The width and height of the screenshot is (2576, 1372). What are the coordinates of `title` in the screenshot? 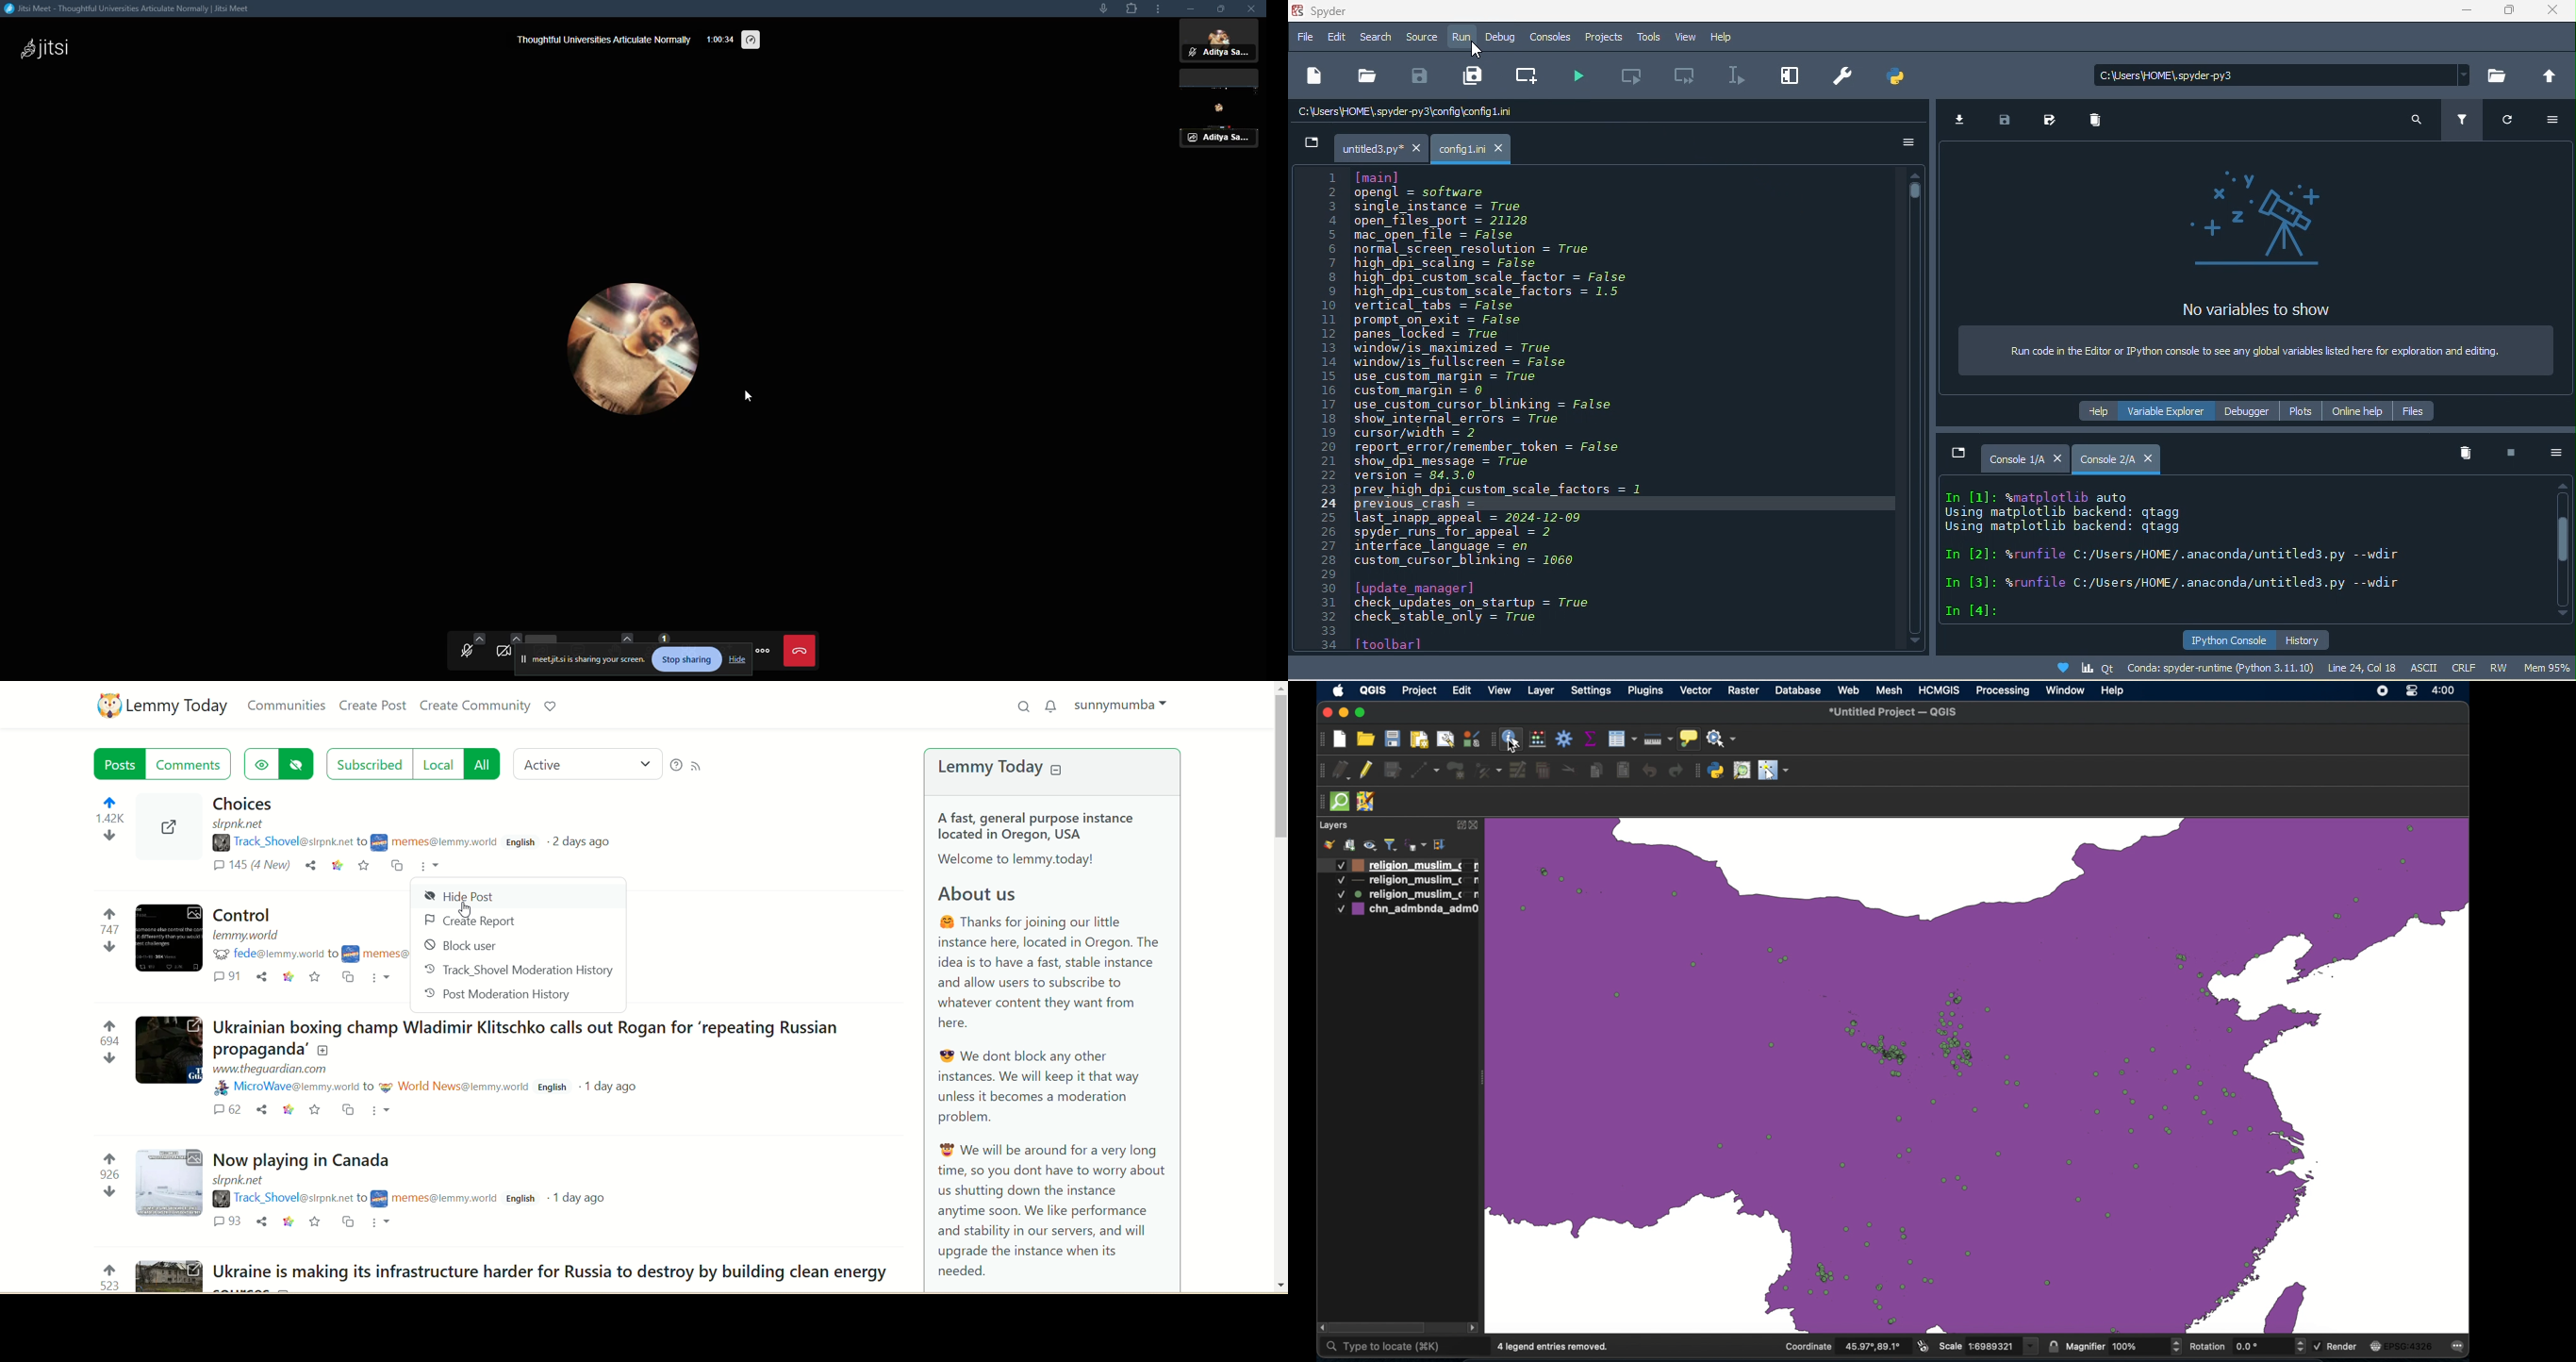 It's located at (1332, 12).